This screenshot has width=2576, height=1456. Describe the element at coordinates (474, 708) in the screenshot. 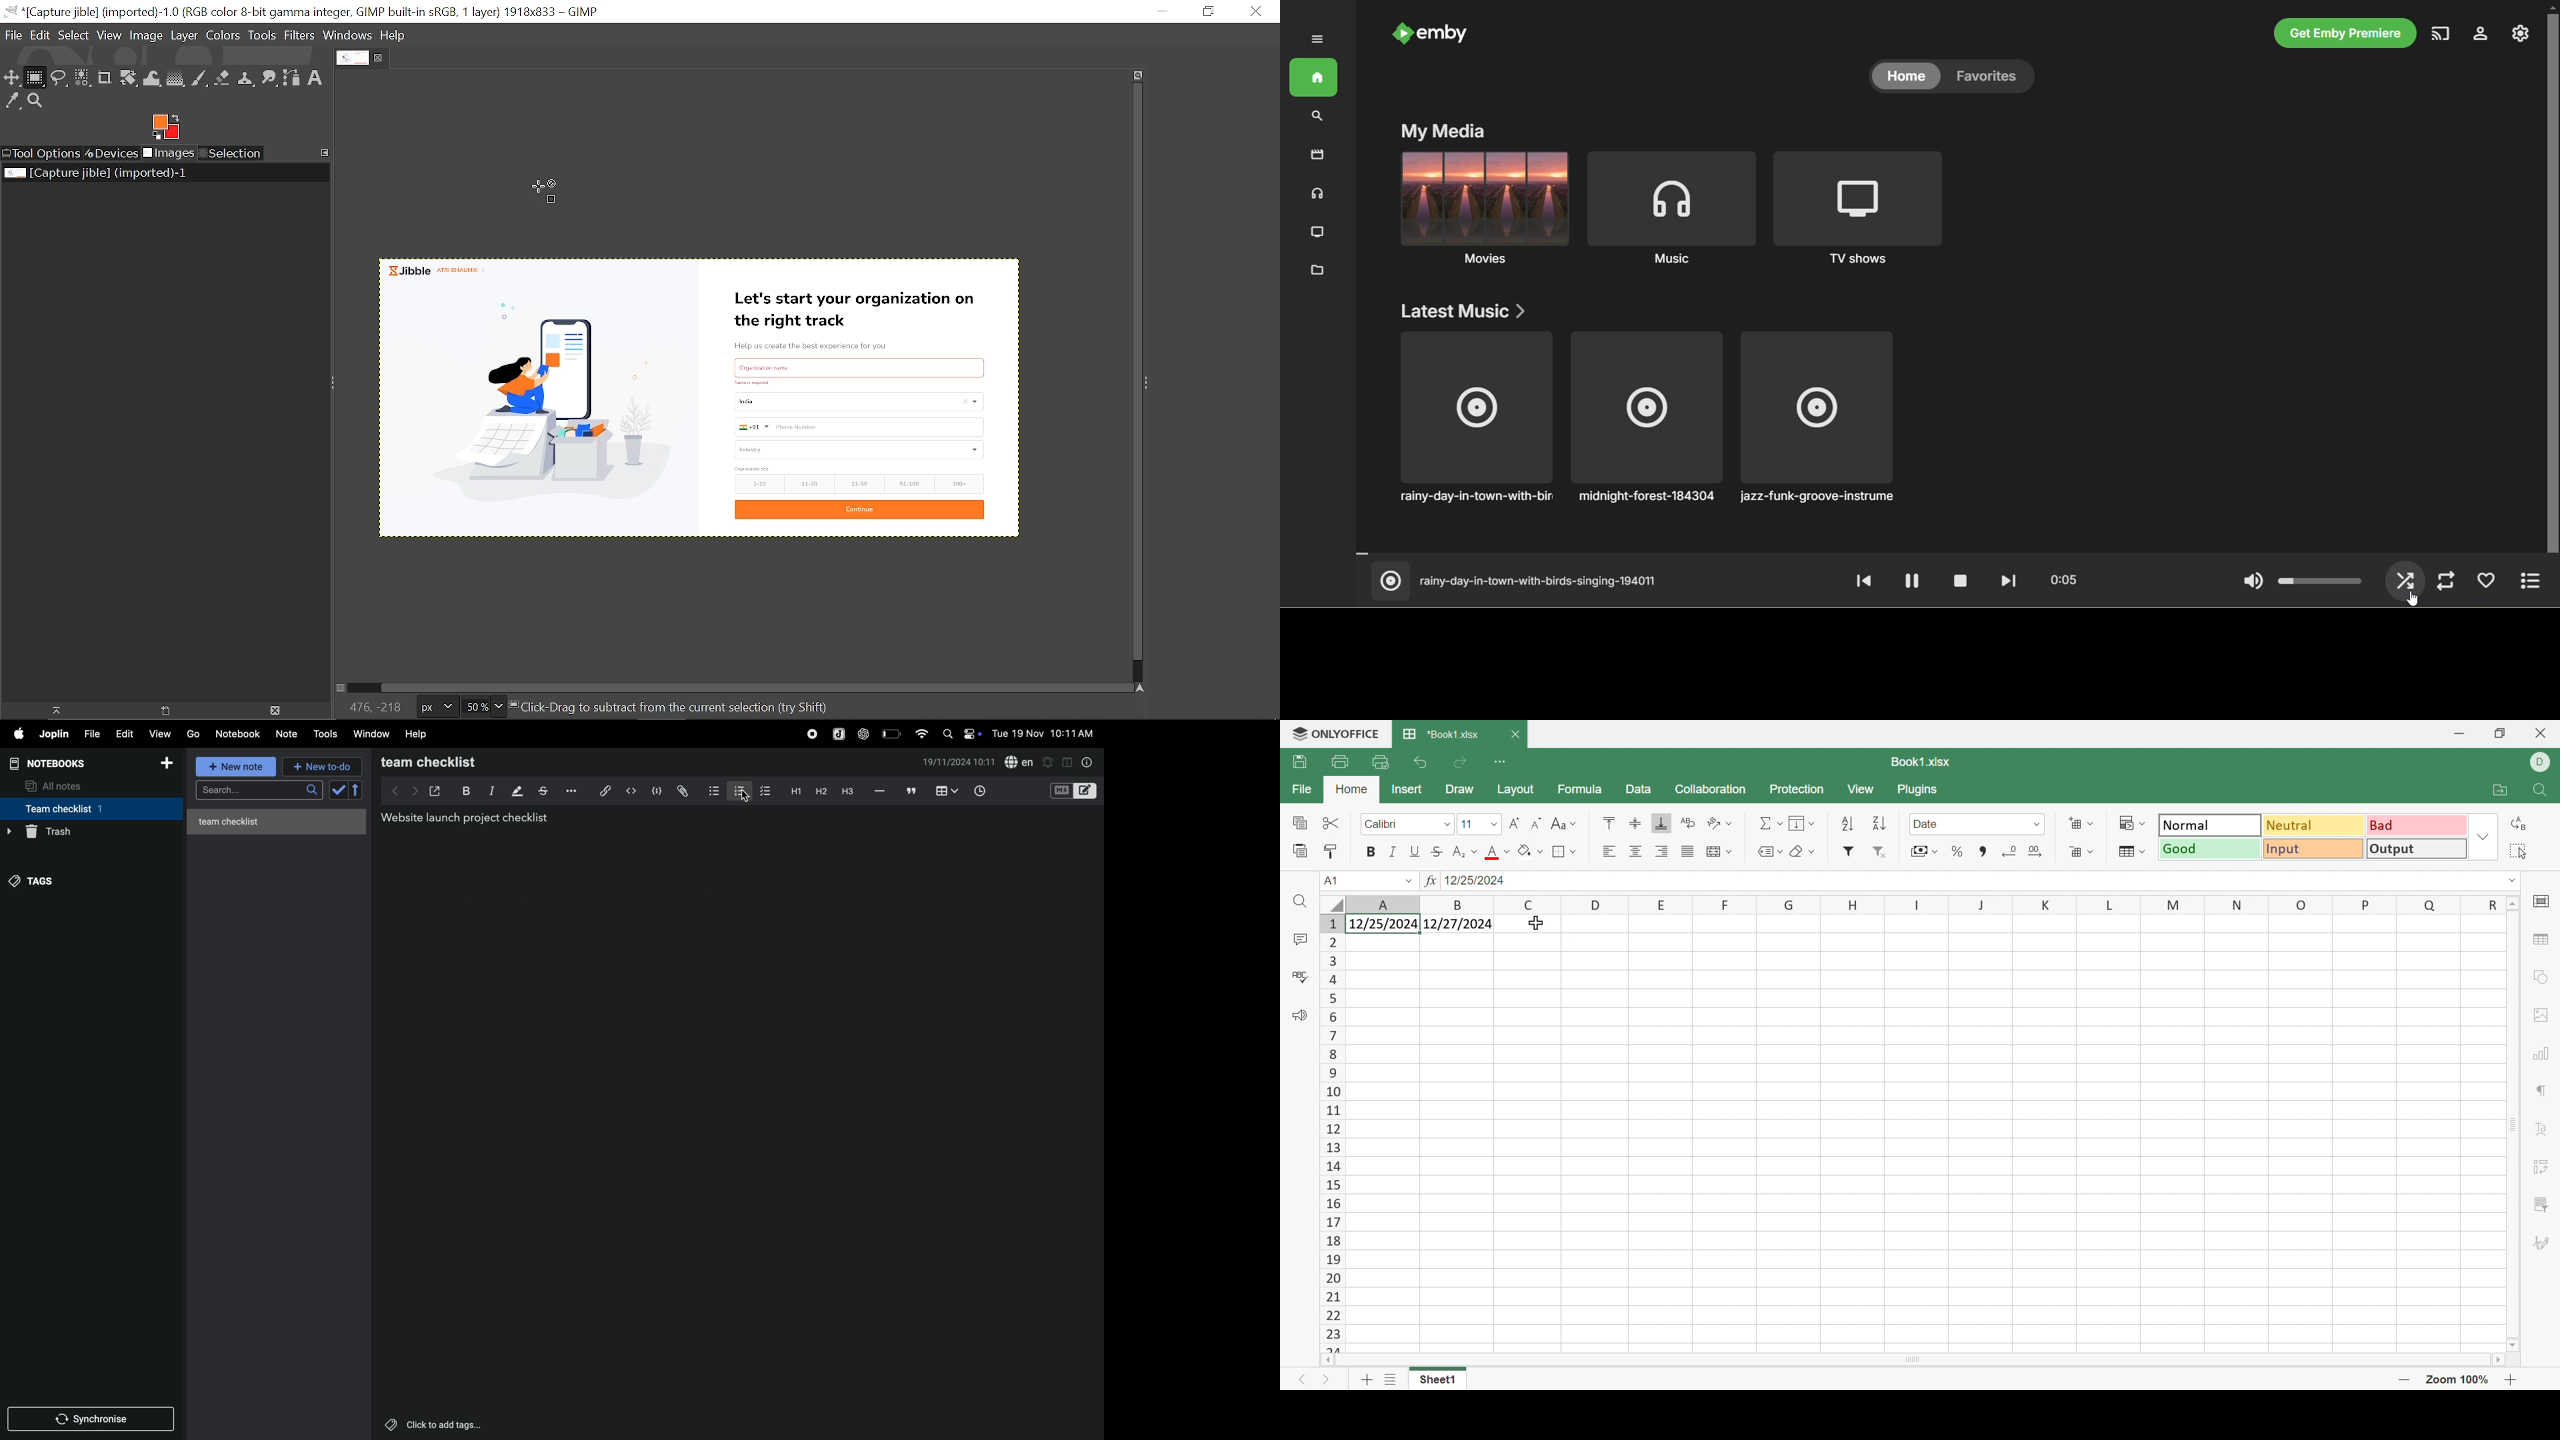

I see `Current zoom` at that location.